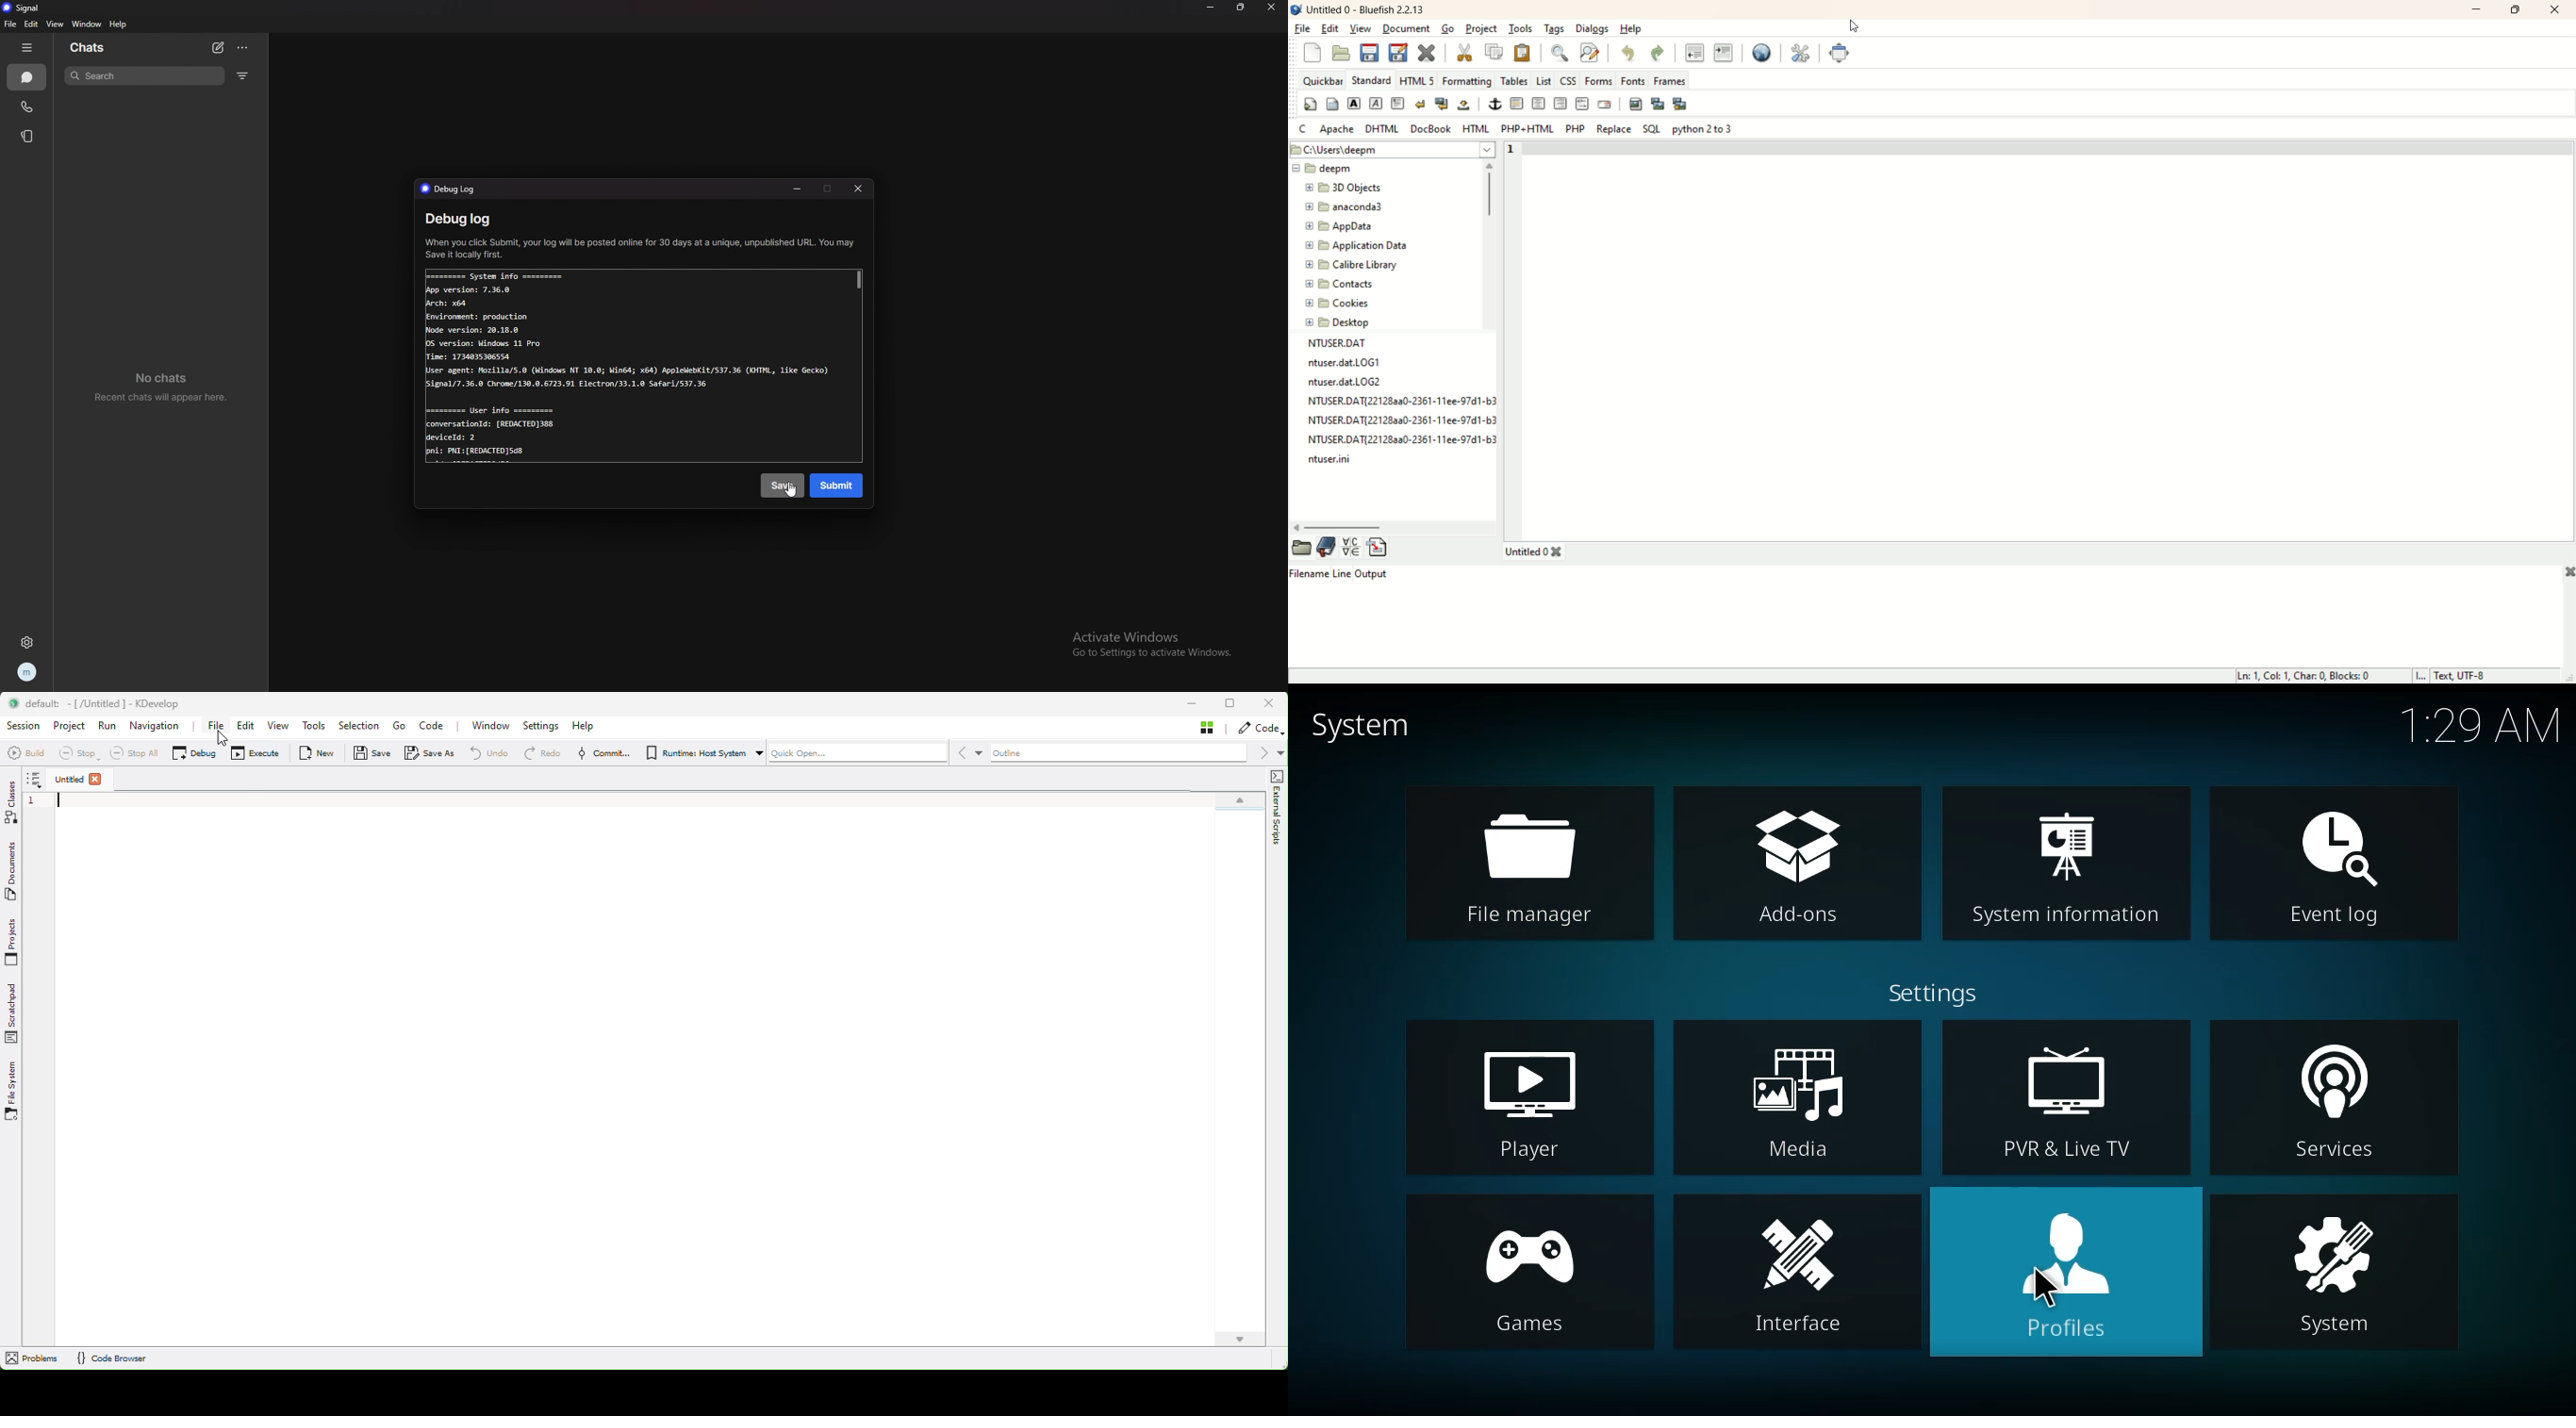 This screenshot has height=1428, width=2576. I want to click on Run, so click(110, 726).